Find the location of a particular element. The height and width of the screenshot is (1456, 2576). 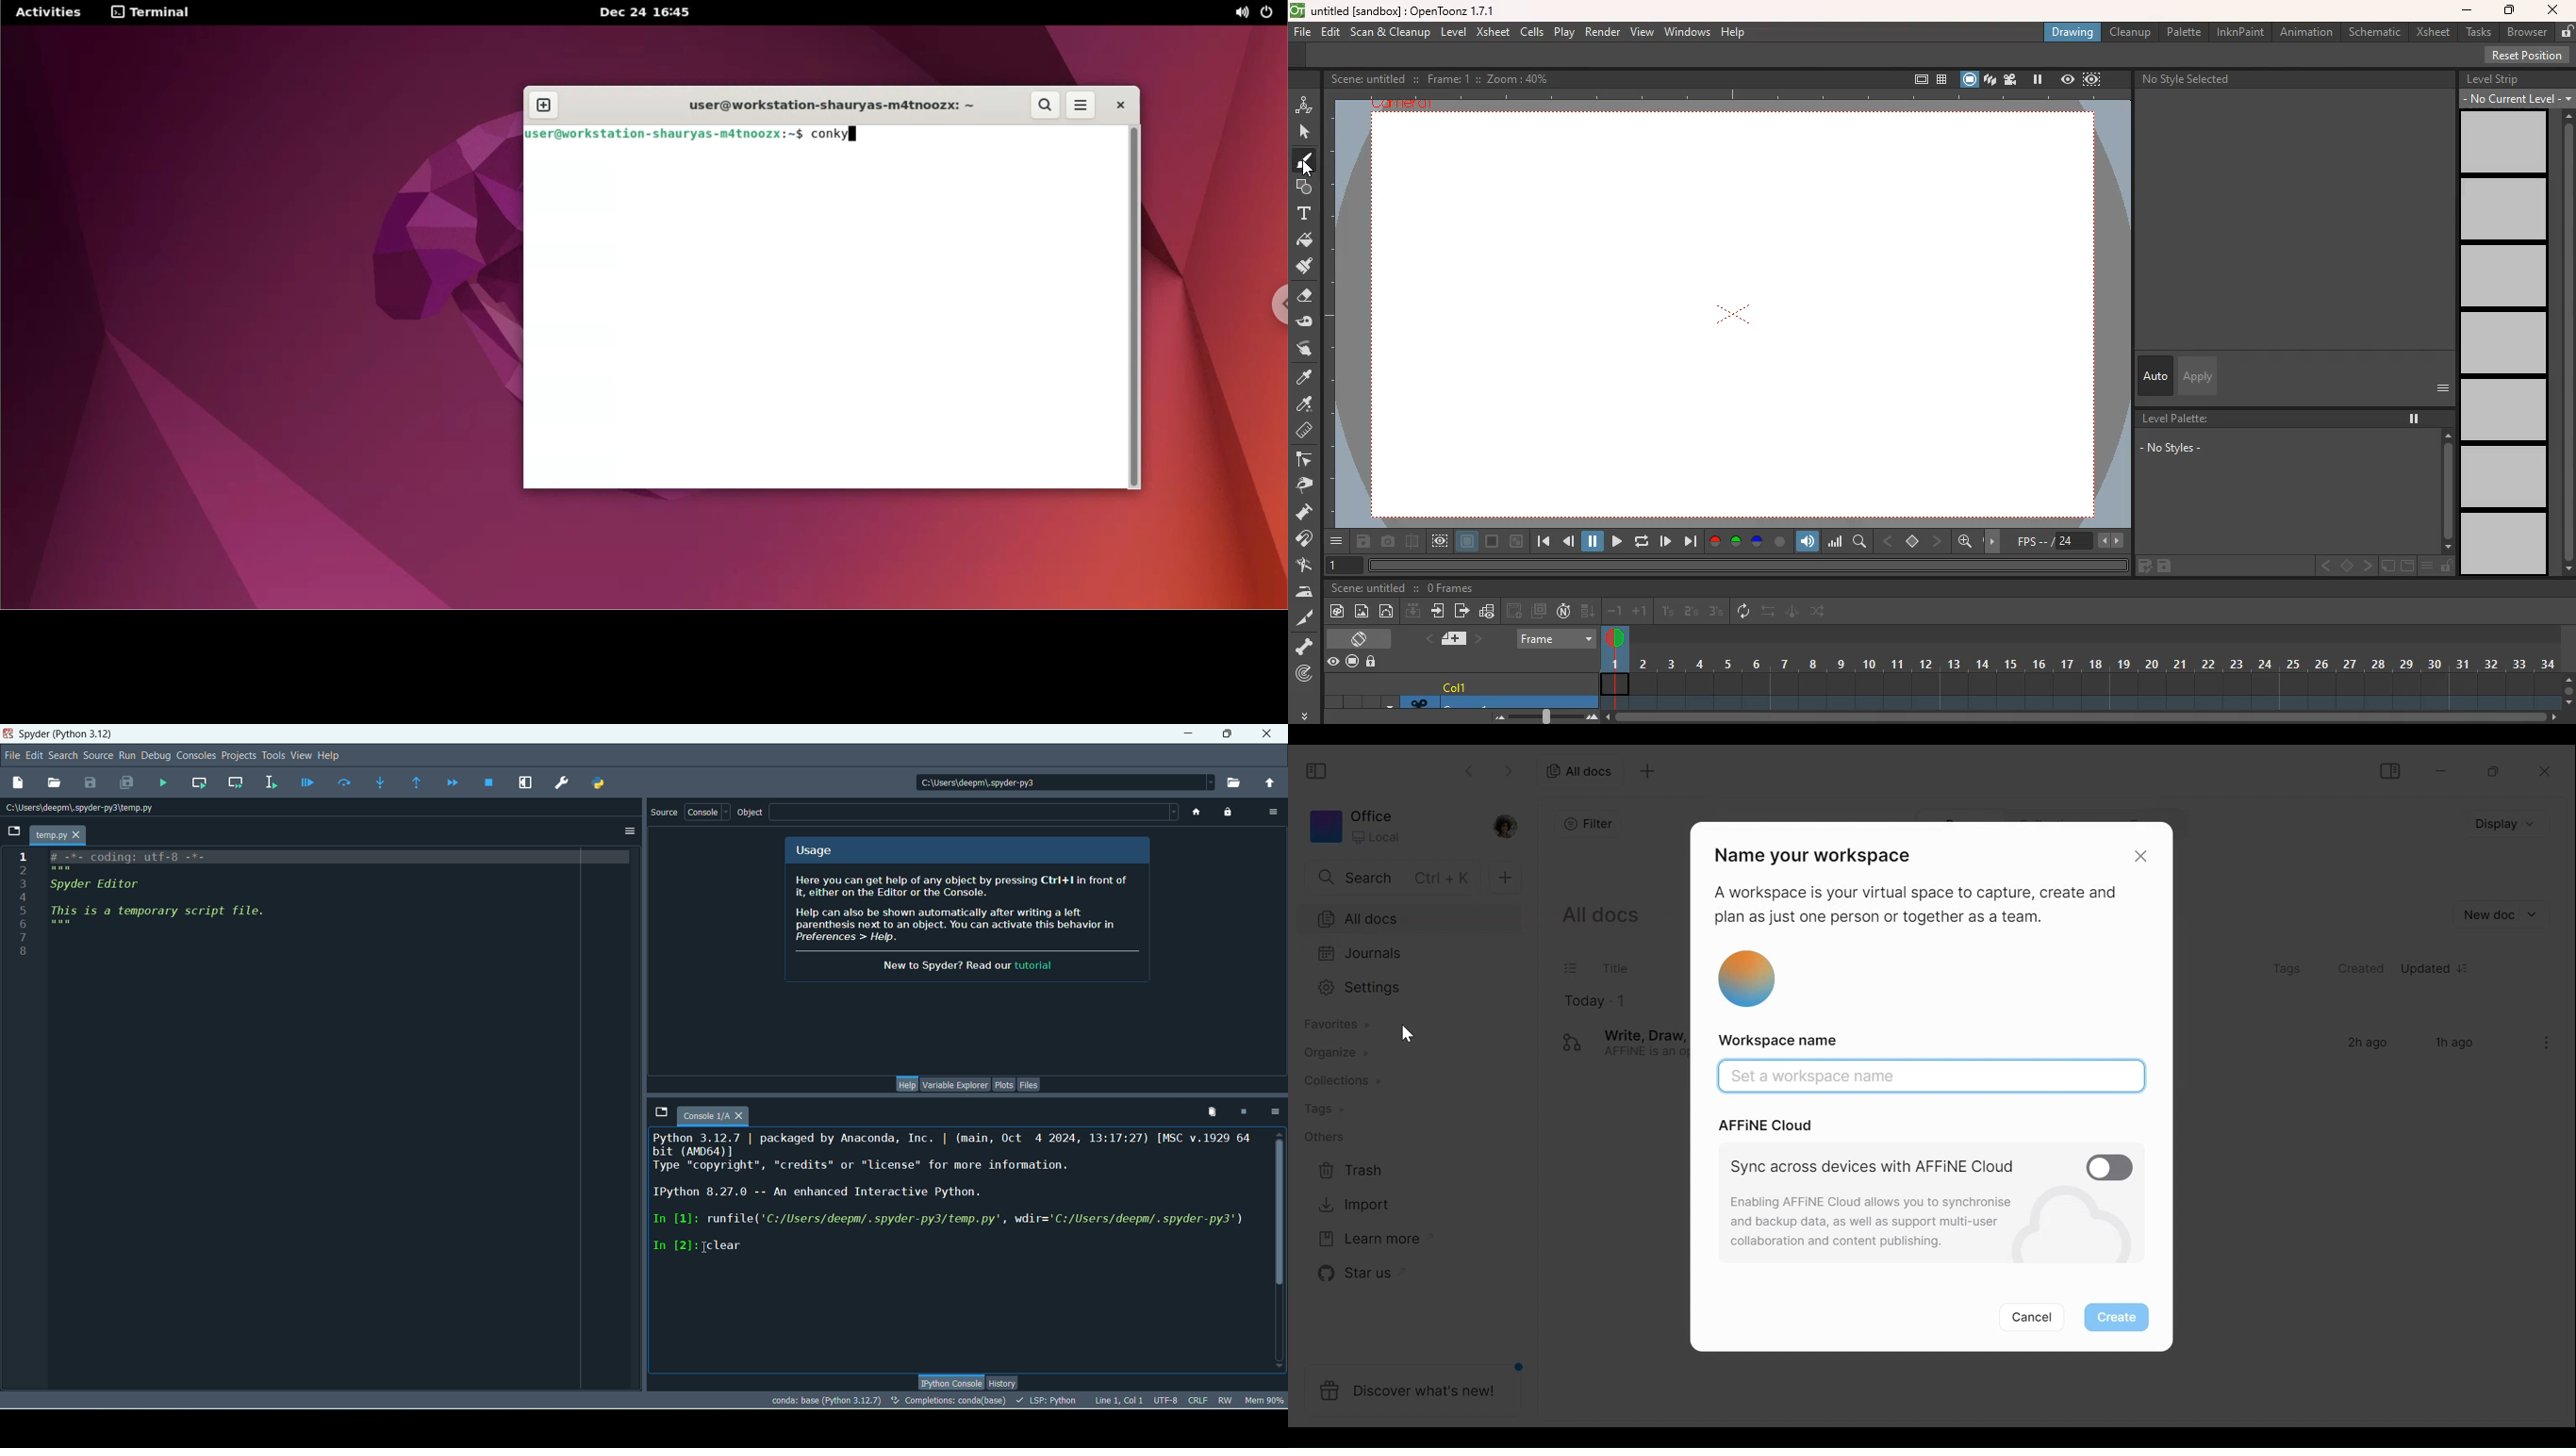

forward is located at coordinates (1614, 541).